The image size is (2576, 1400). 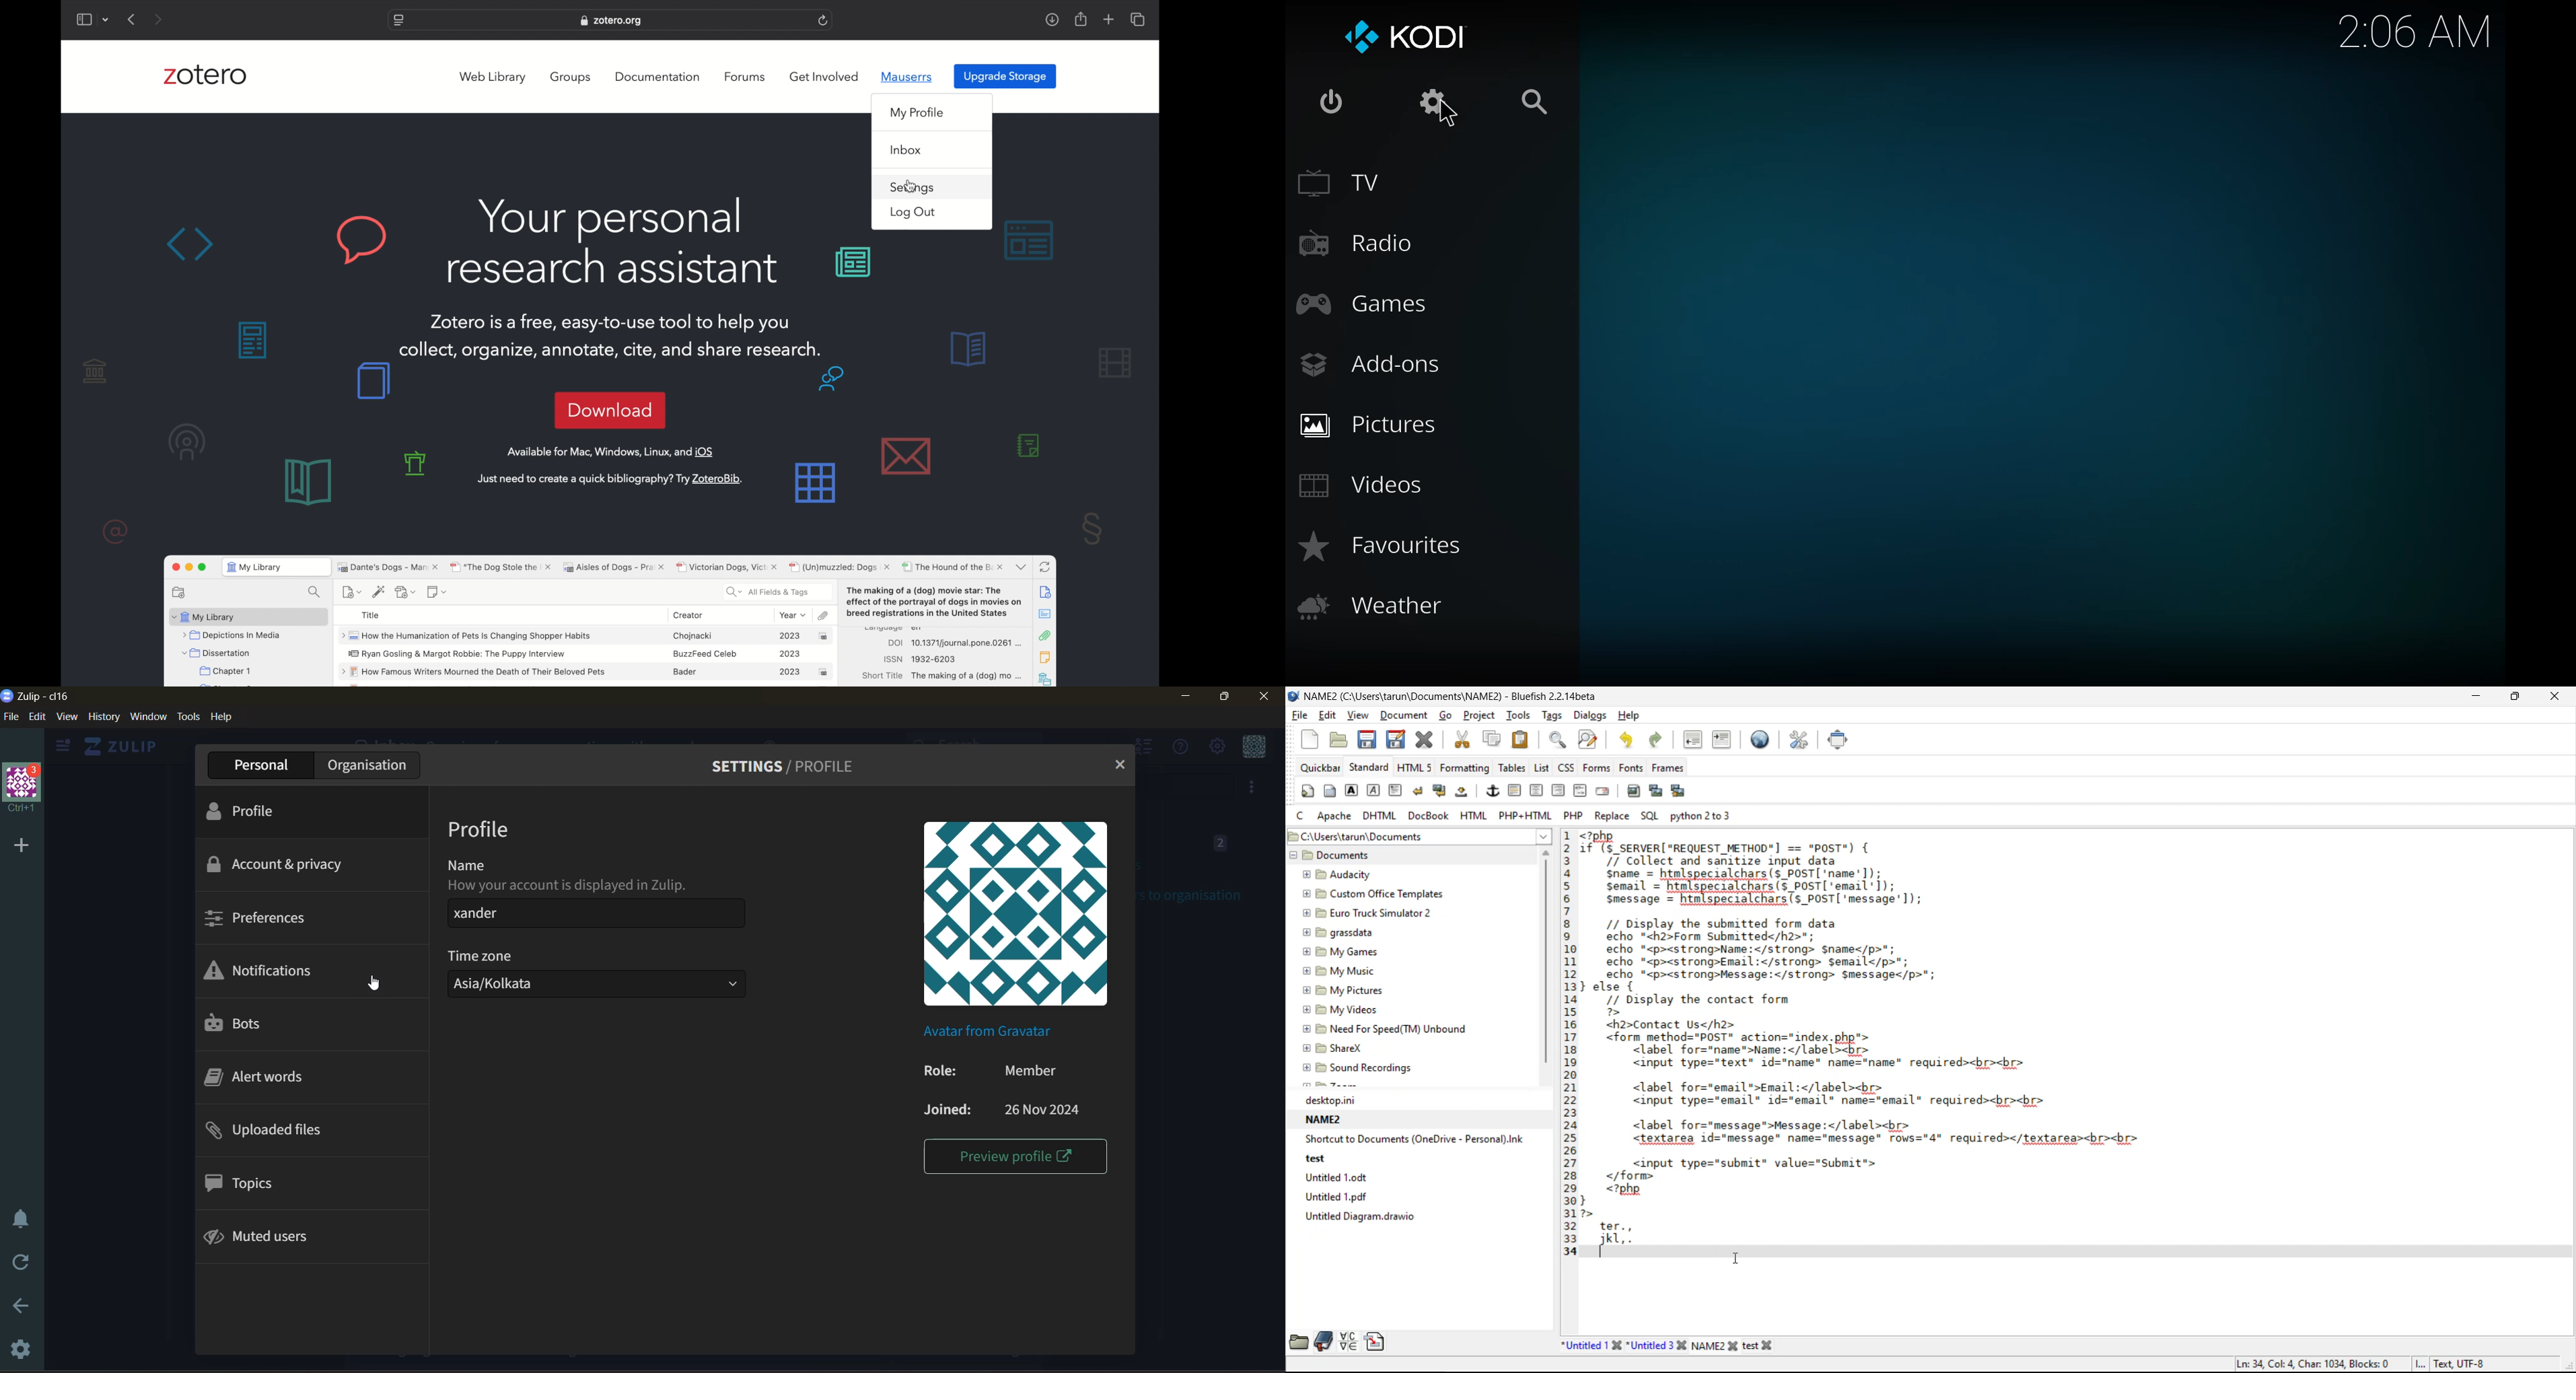 I want to click on NAME2, so click(x=1328, y=1120).